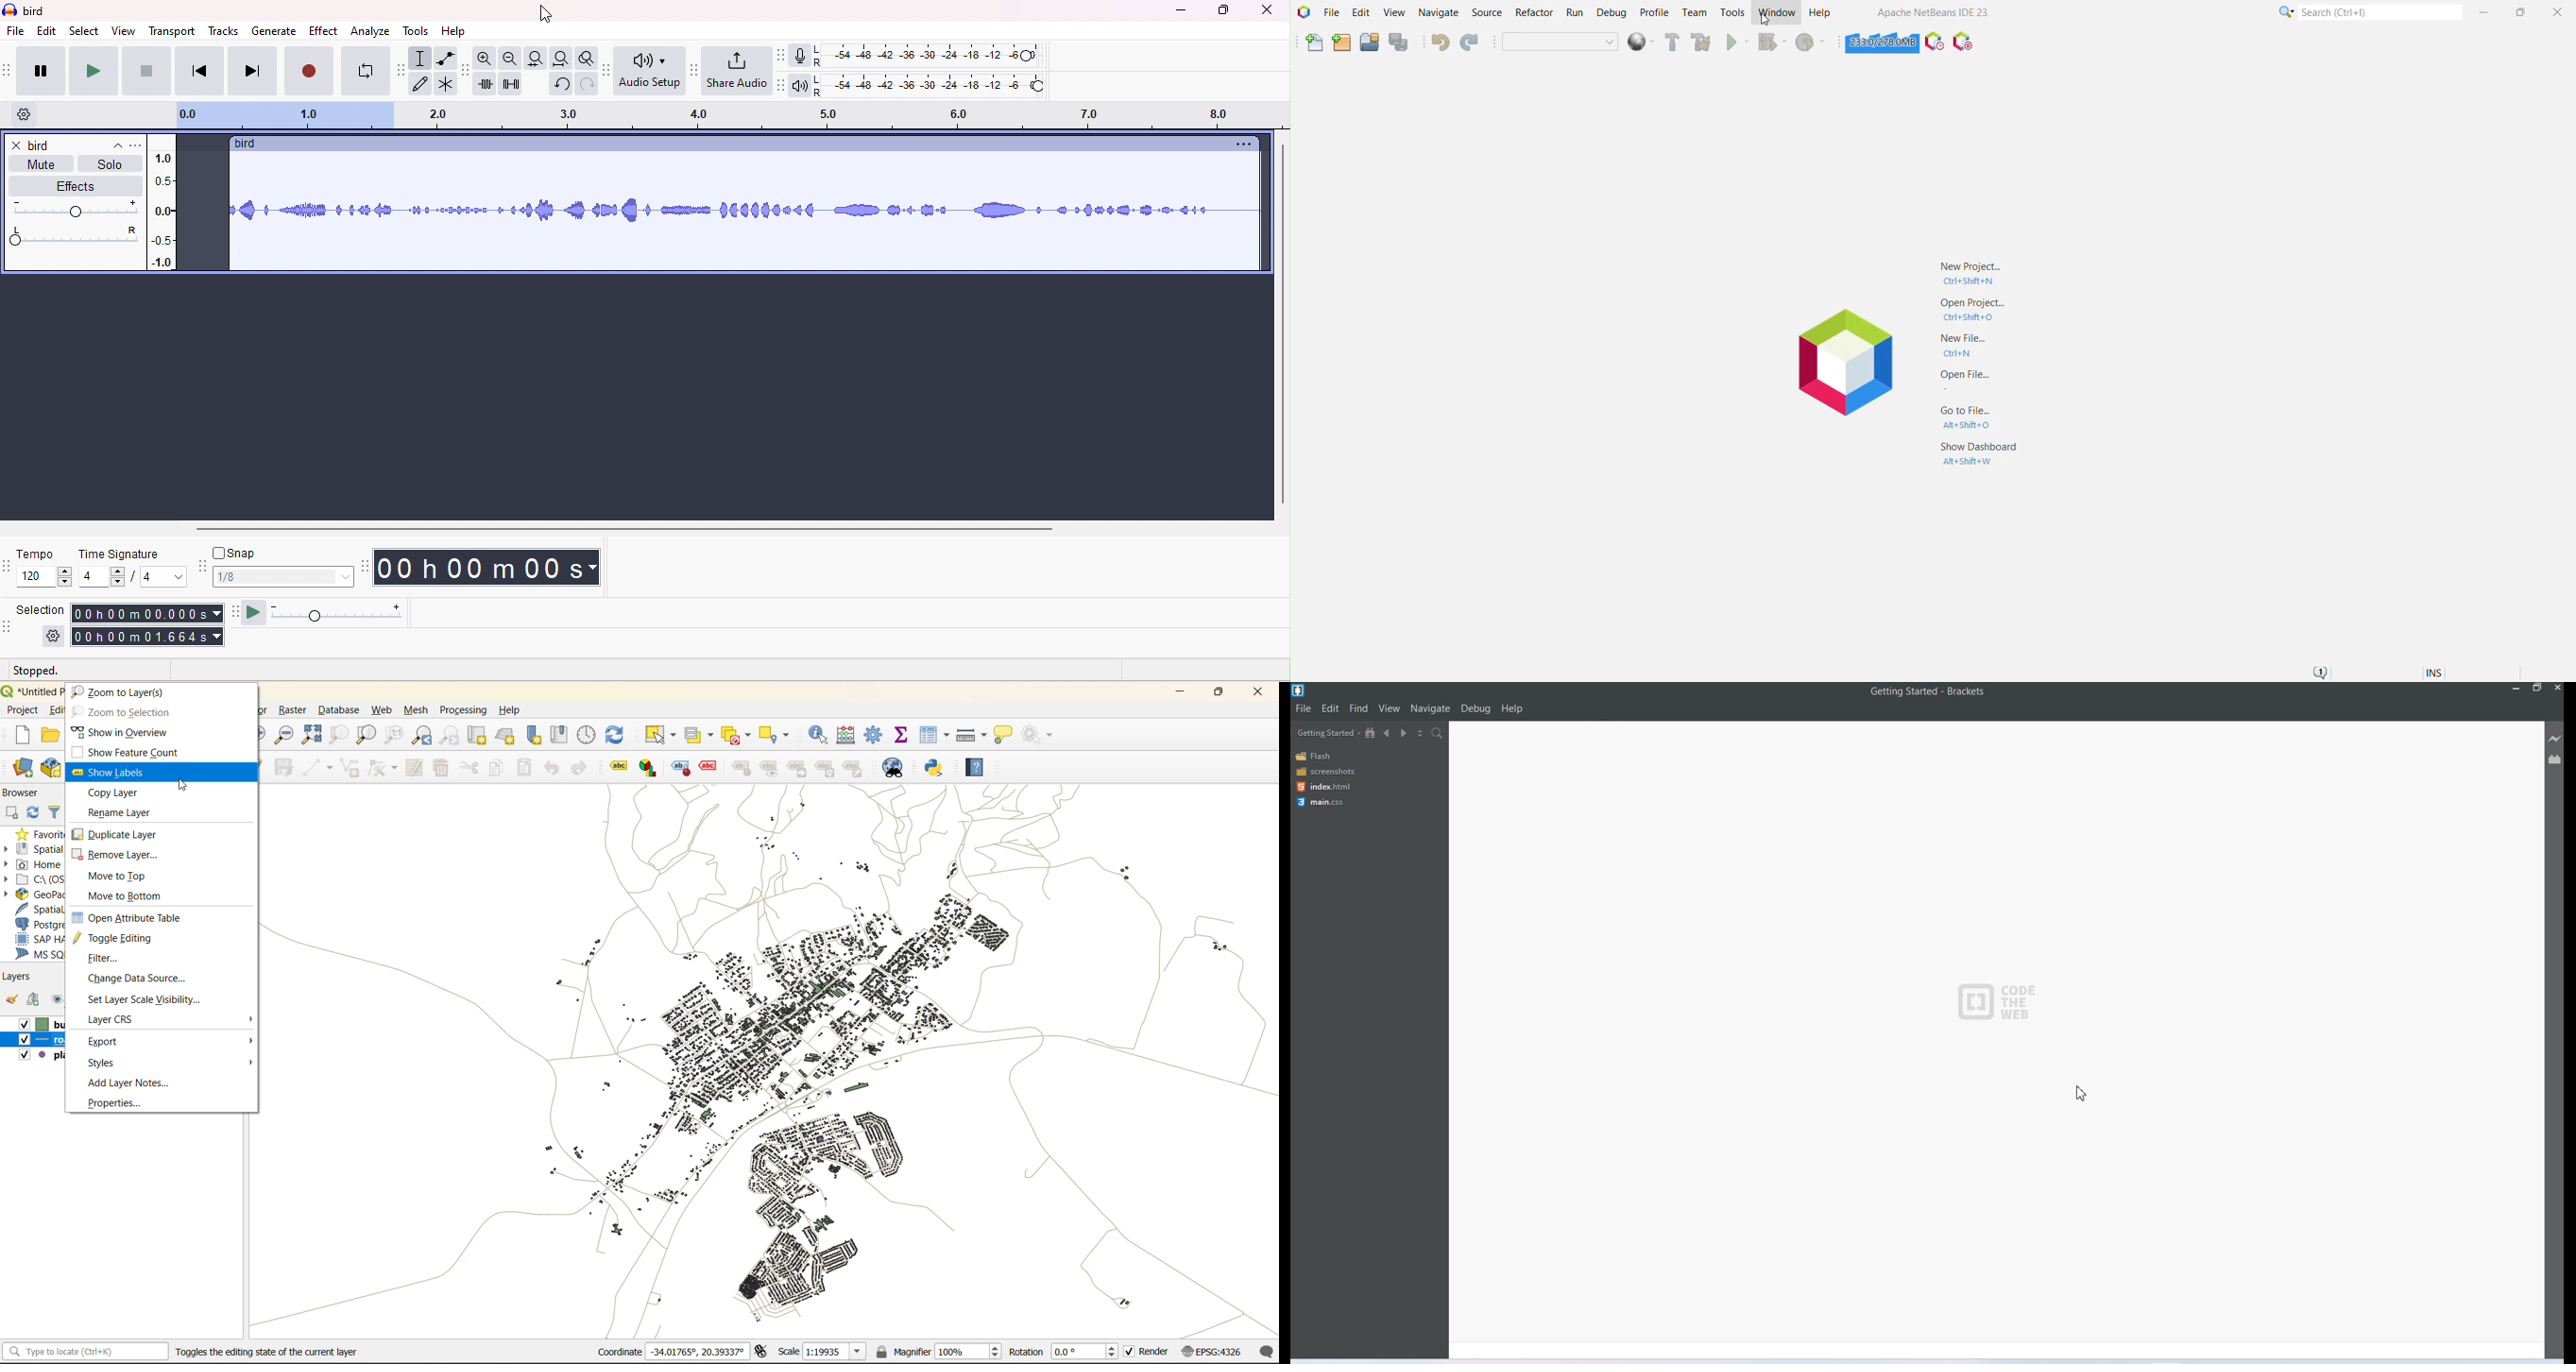  Describe the element at coordinates (1325, 772) in the screenshot. I see `Screenshots` at that location.